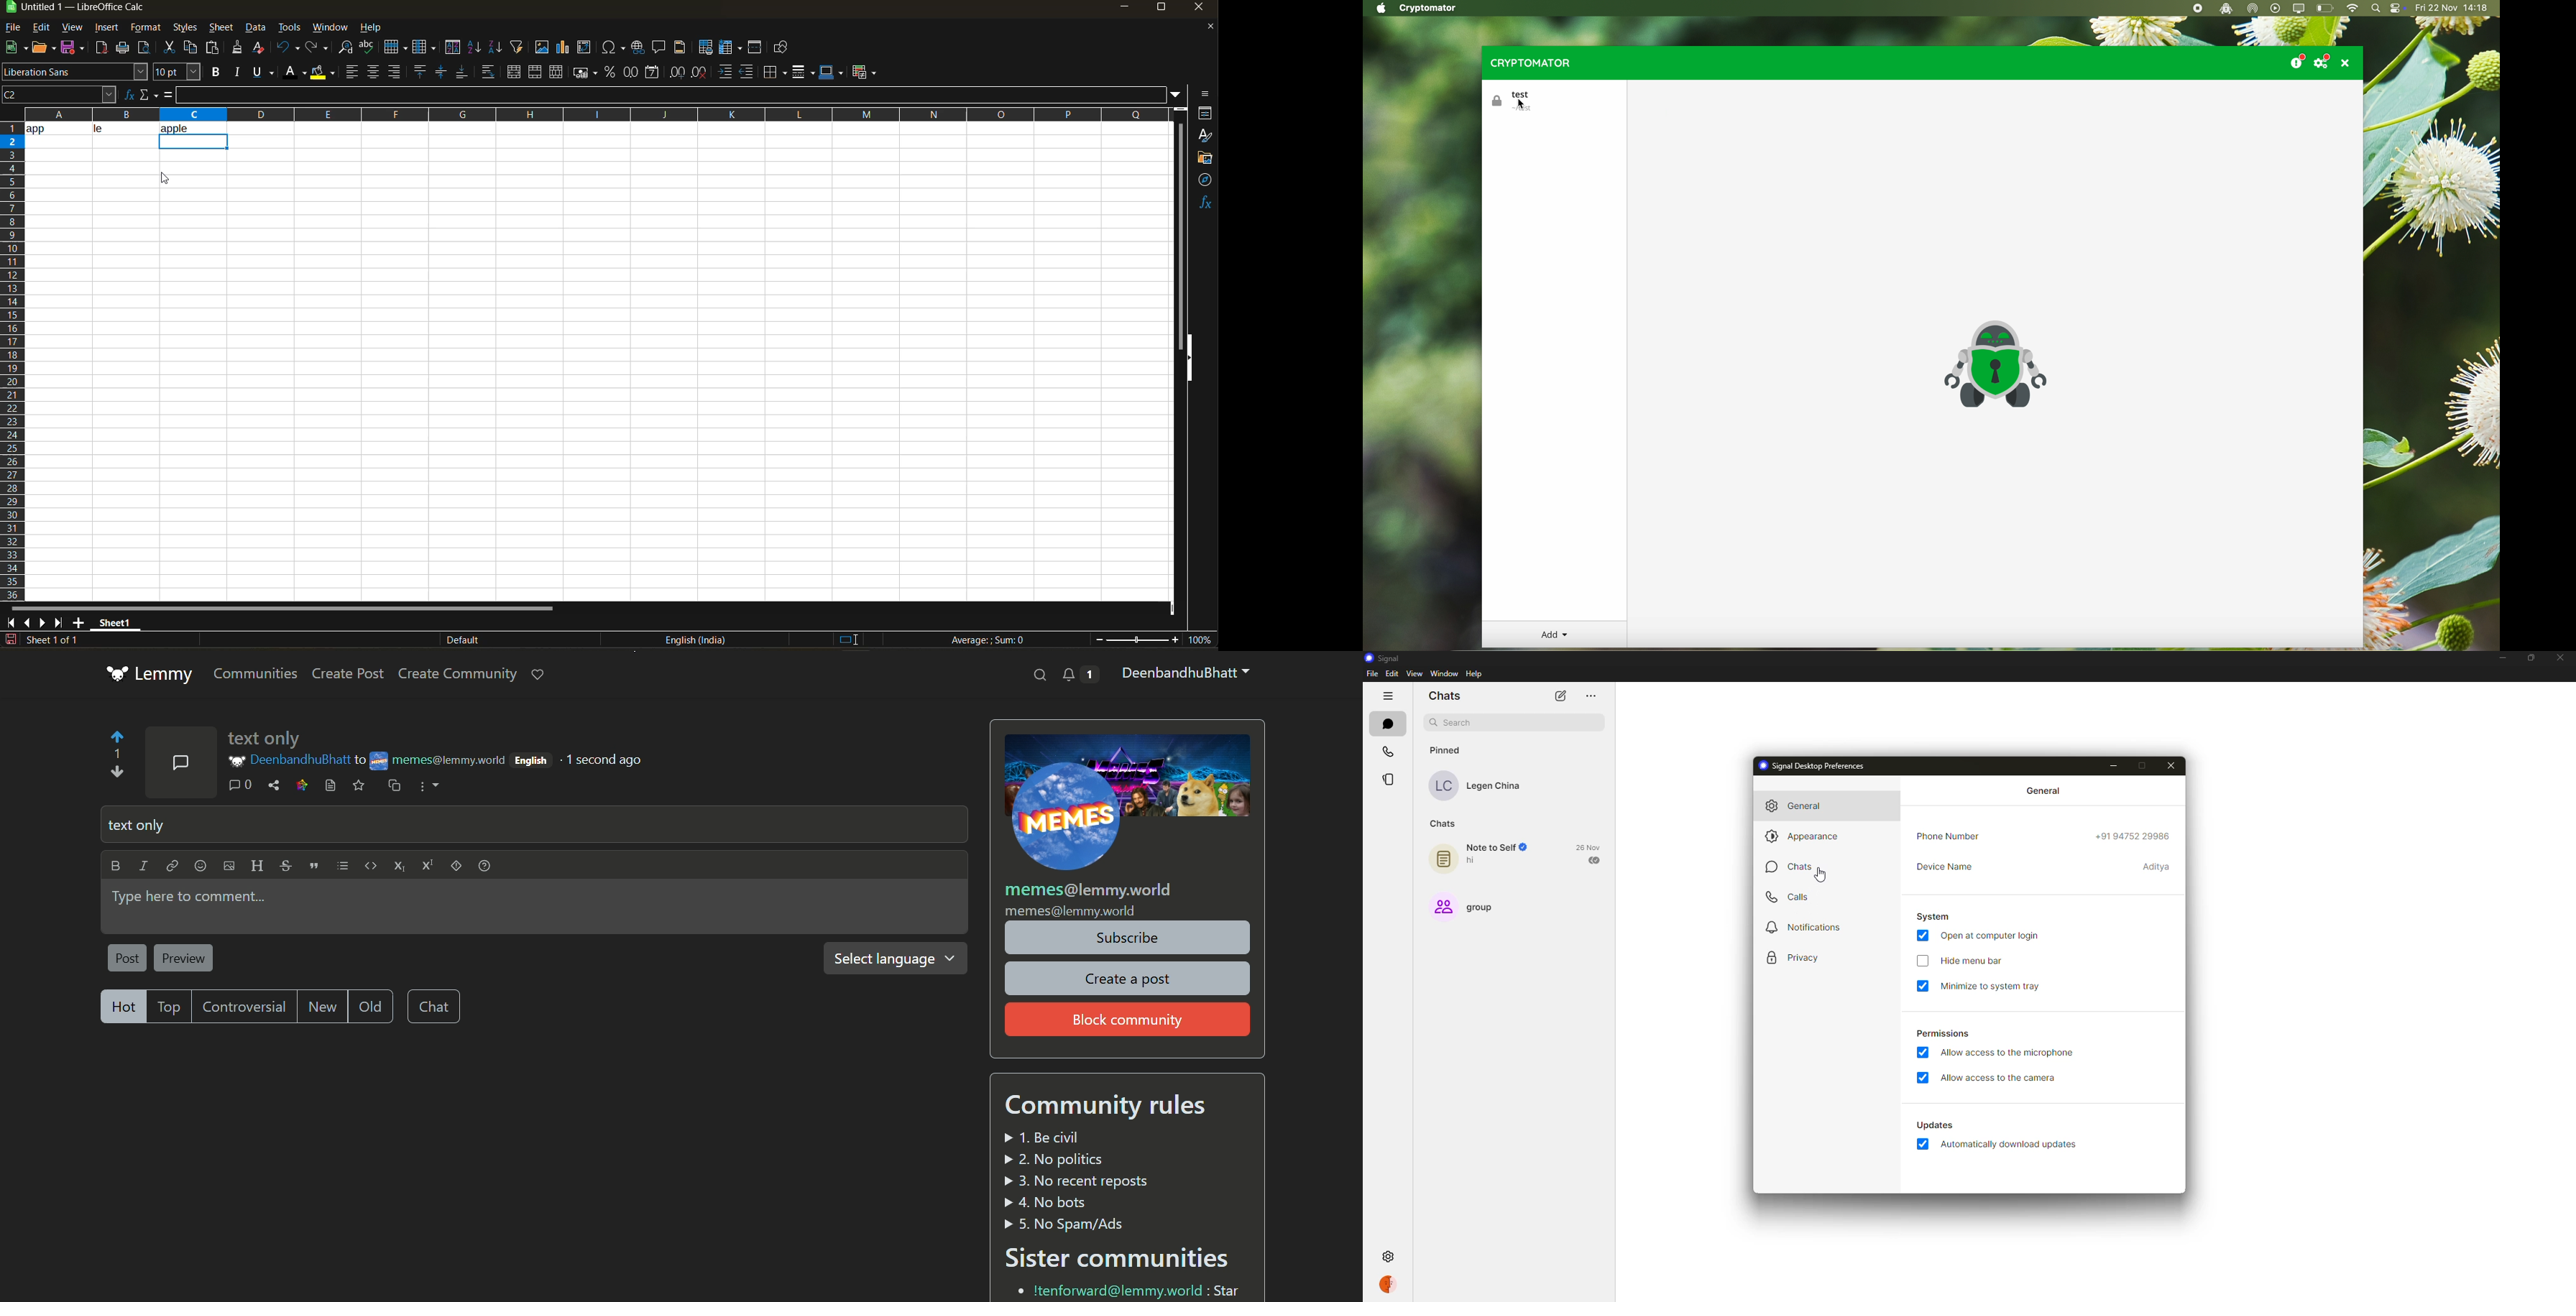 This screenshot has width=2576, height=1316. What do you see at coordinates (1205, 202) in the screenshot?
I see `functions` at bounding box center [1205, 202].